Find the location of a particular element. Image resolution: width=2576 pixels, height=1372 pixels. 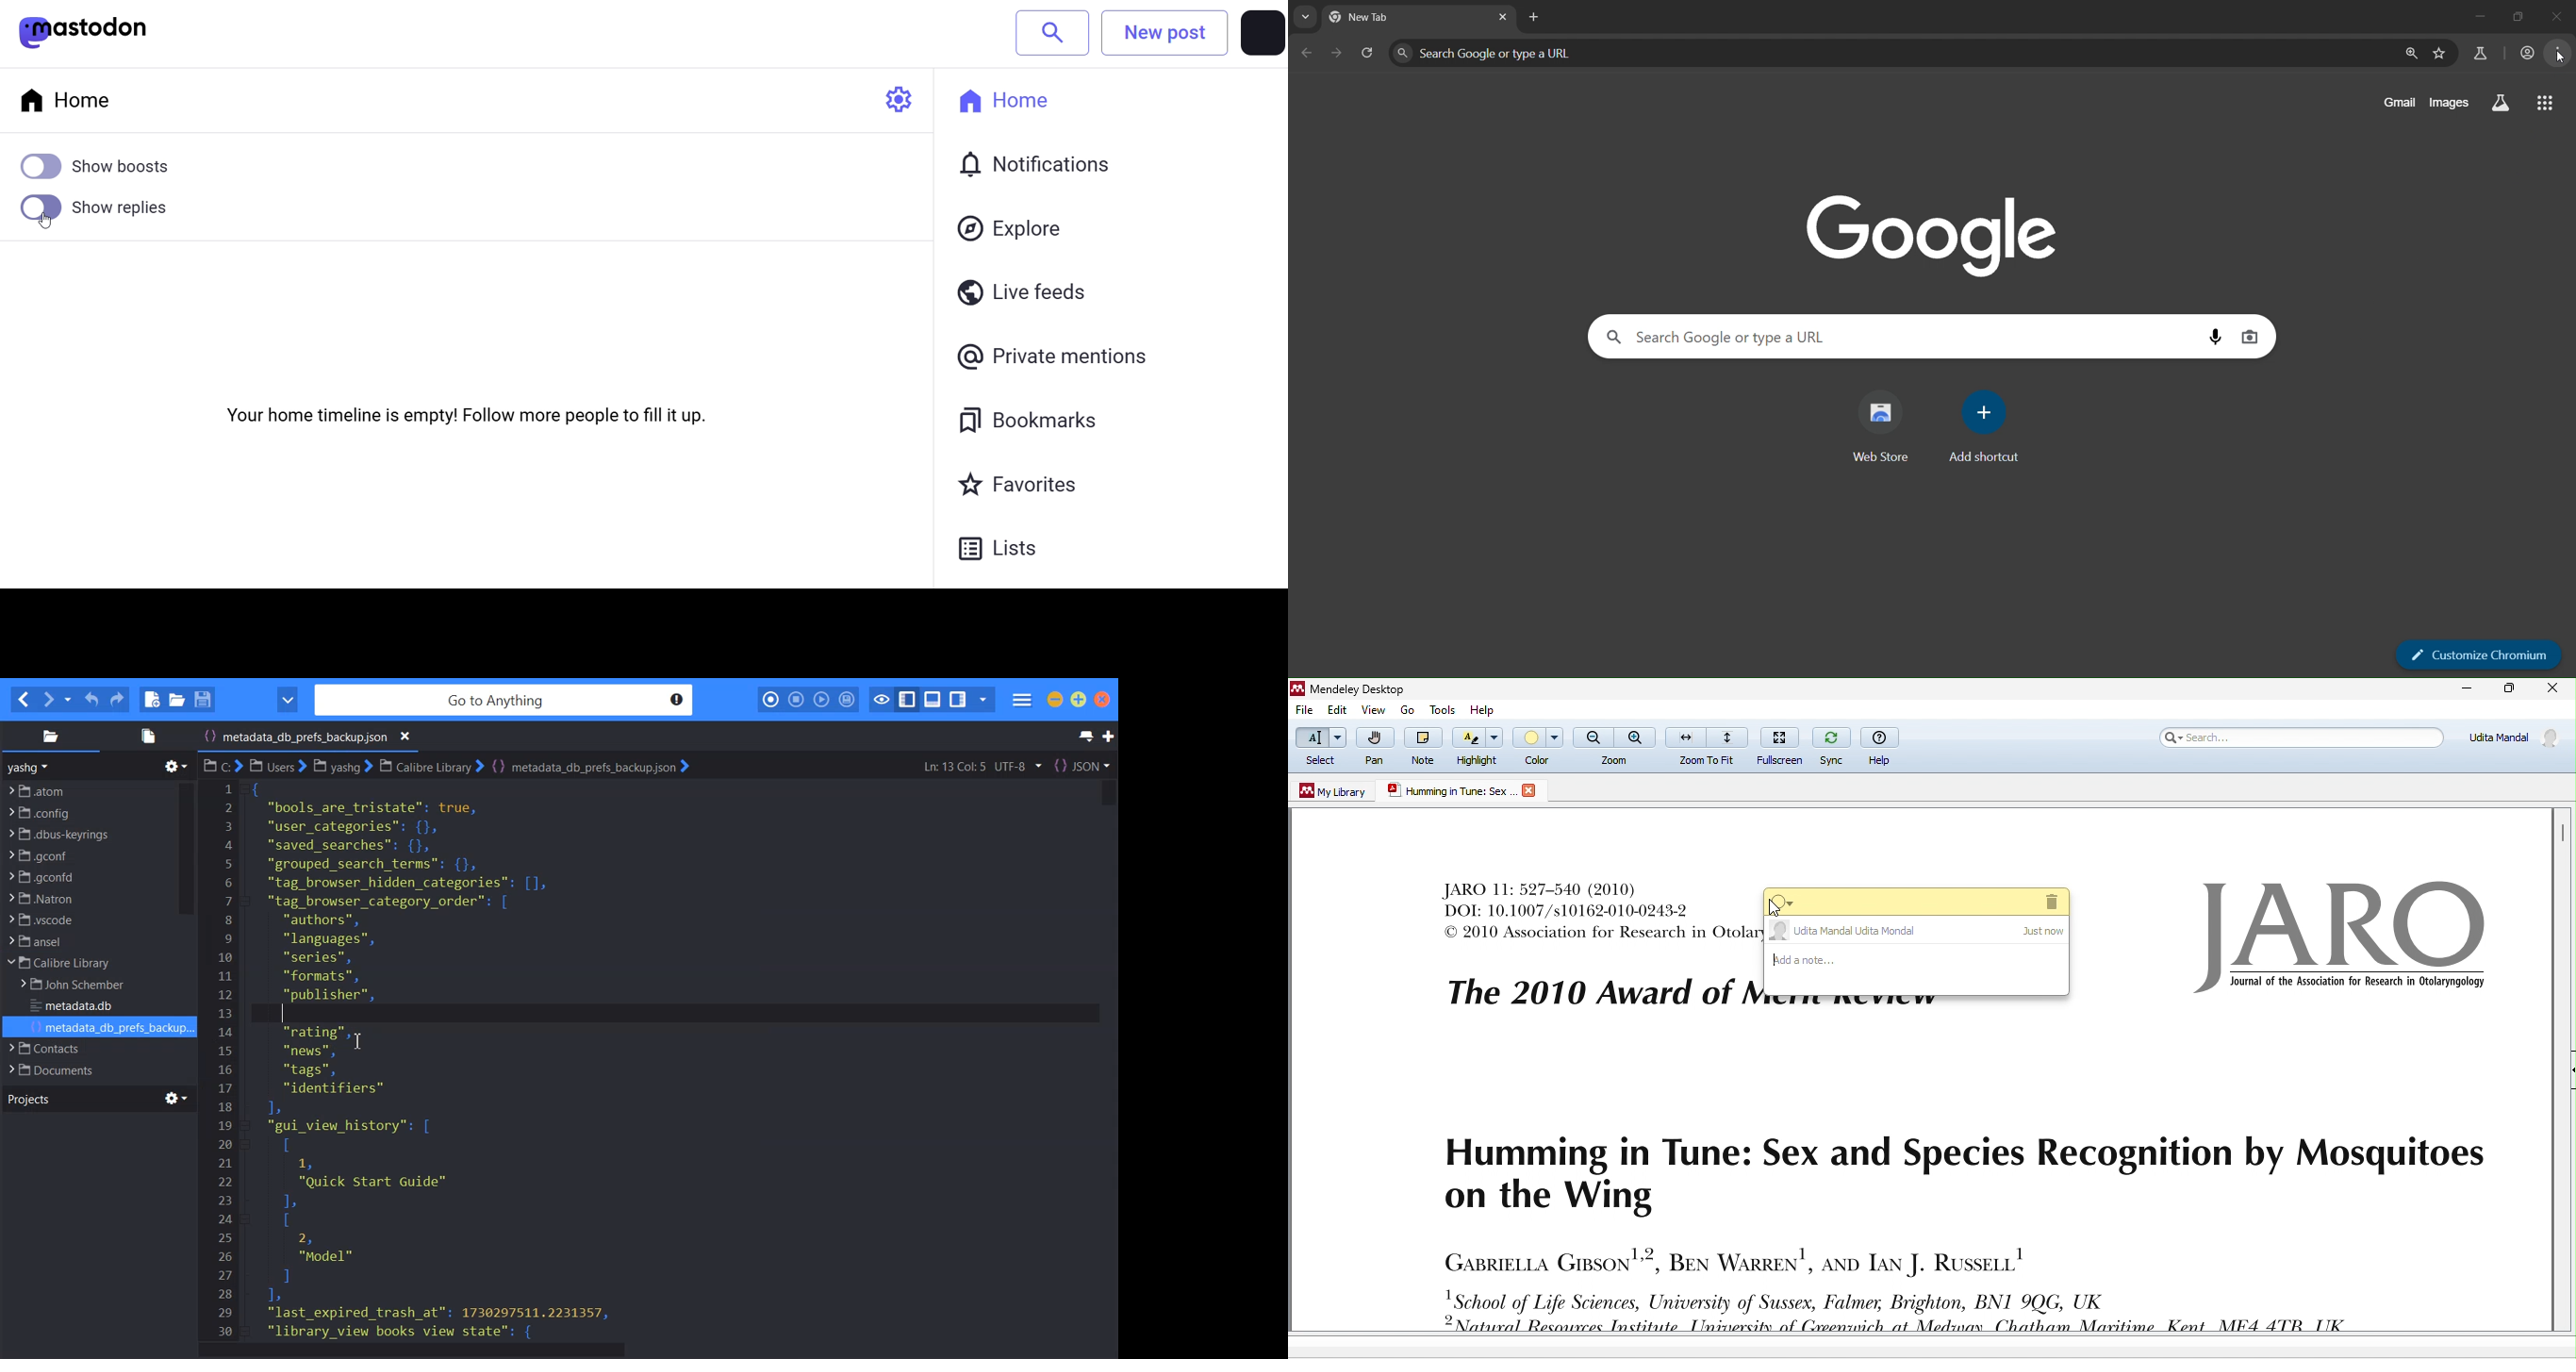

Your home timeline is empty! Follow more people to fill it up. is located at coordinates (464, 417).